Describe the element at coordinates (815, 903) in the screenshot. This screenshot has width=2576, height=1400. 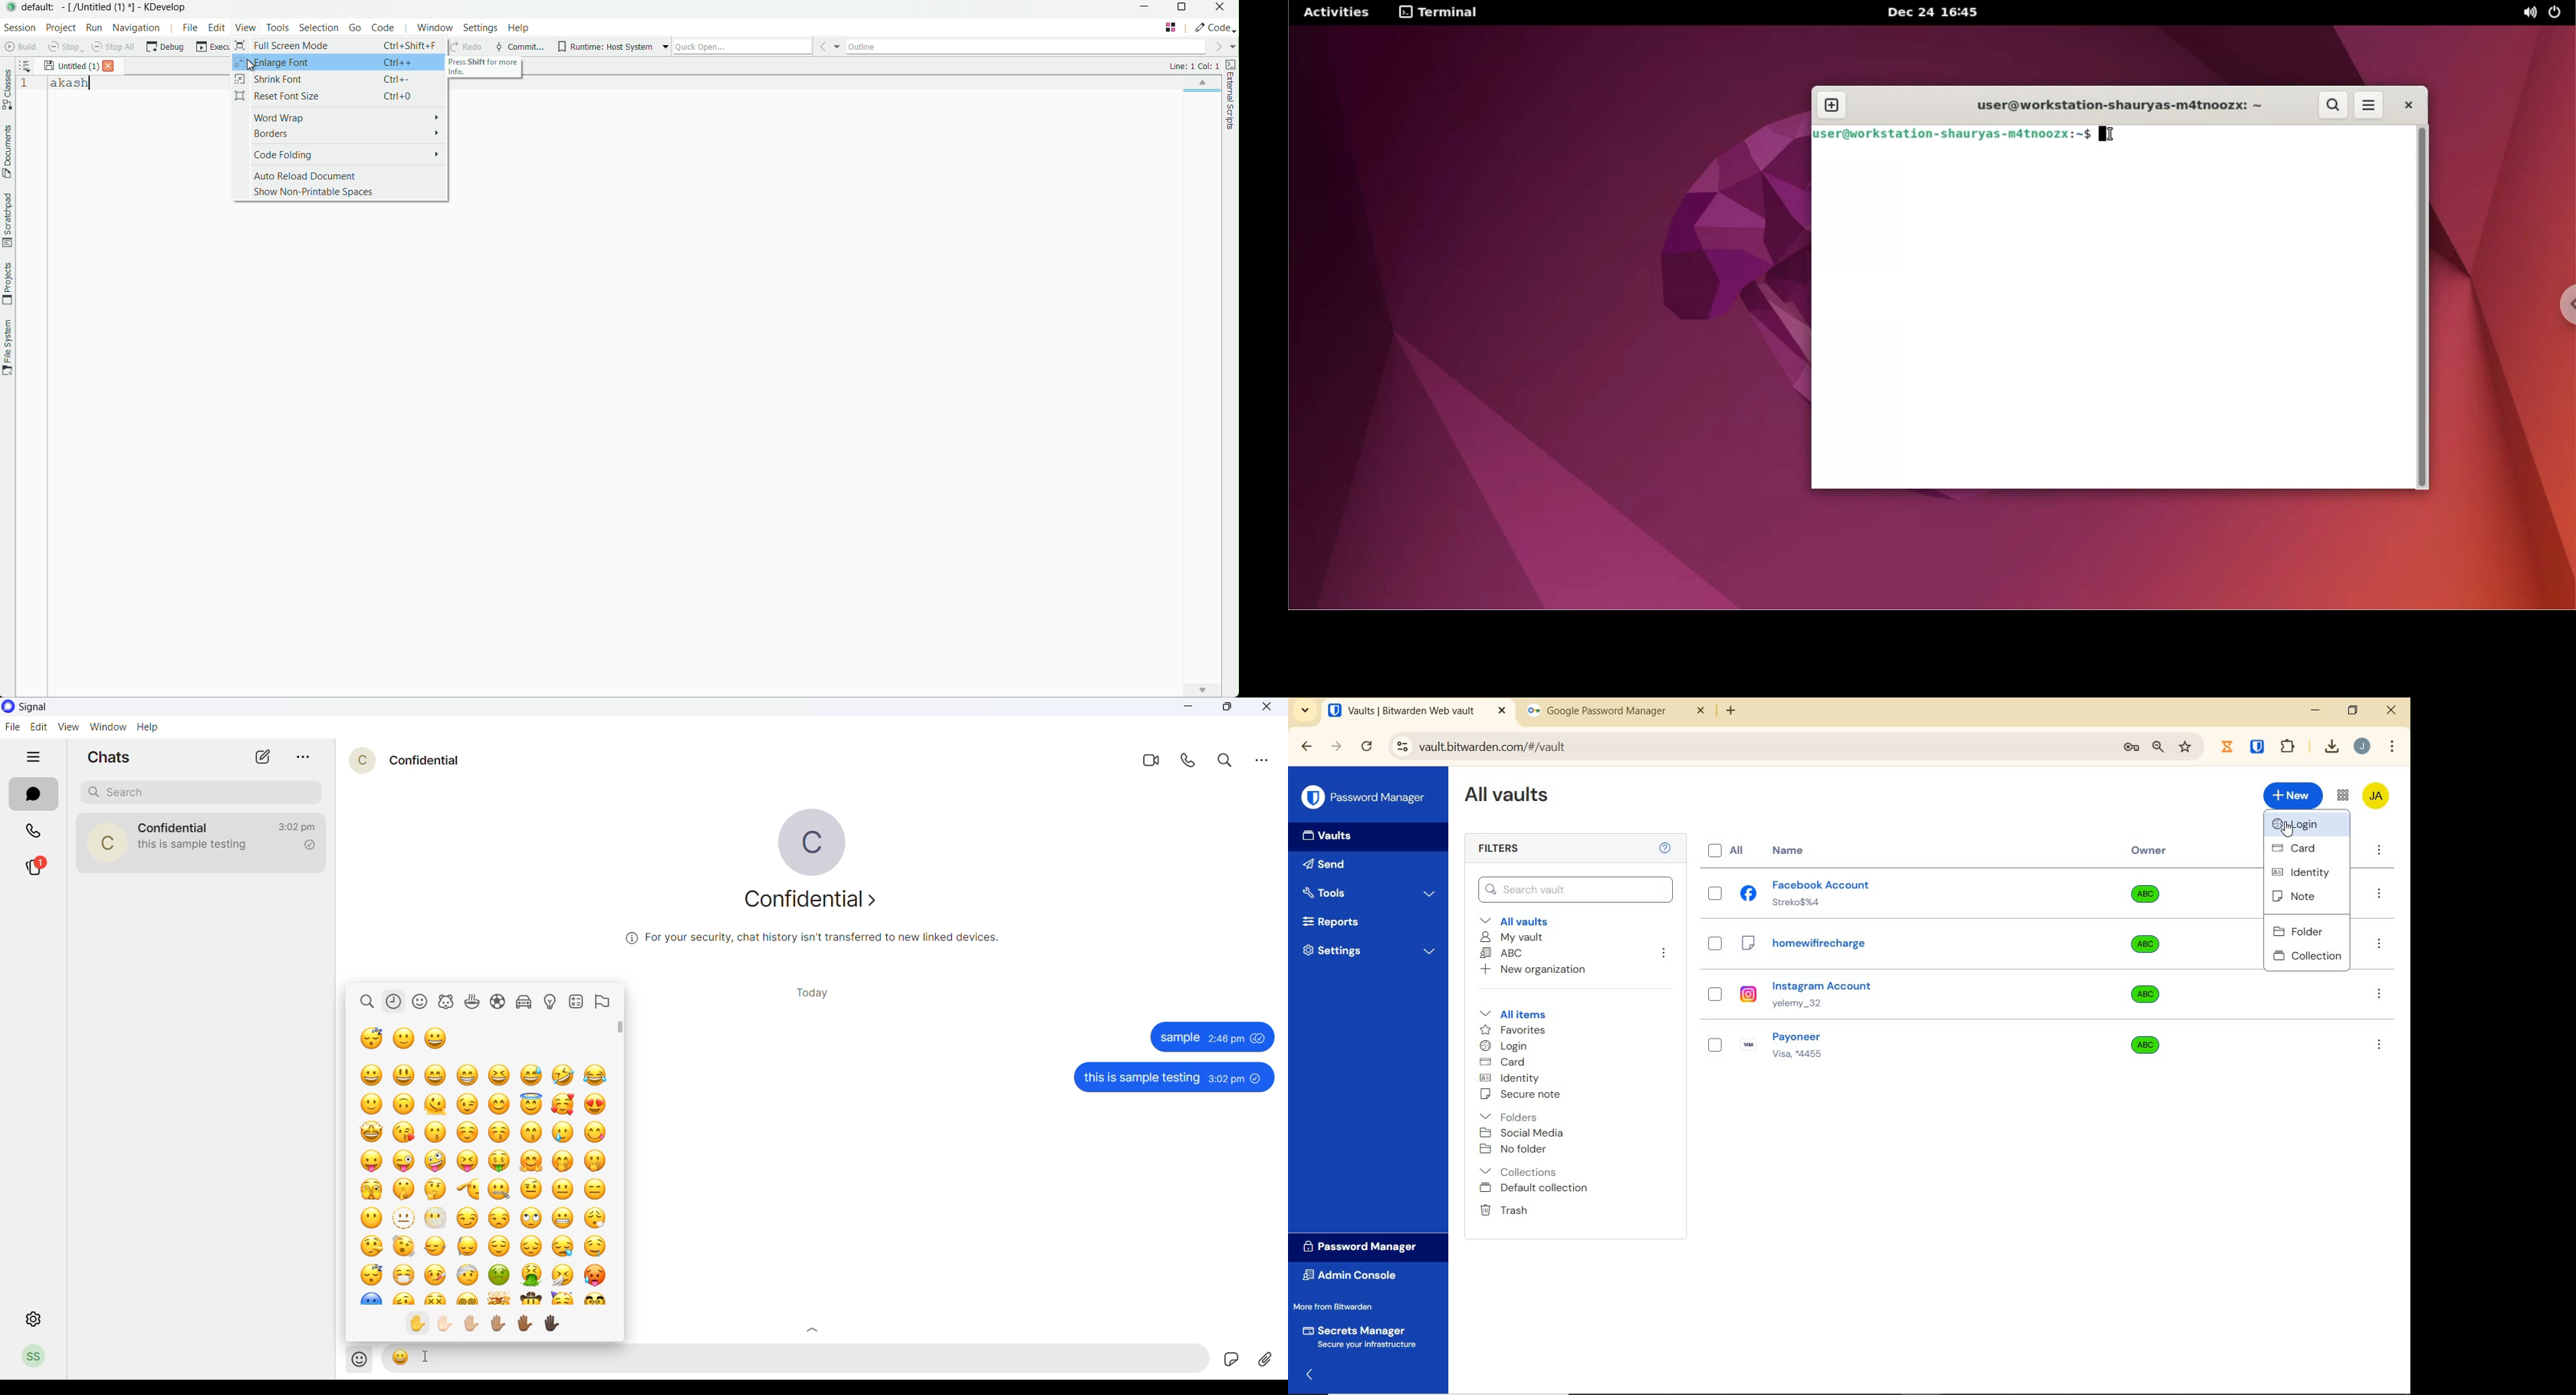
I see `about contact` at that location.